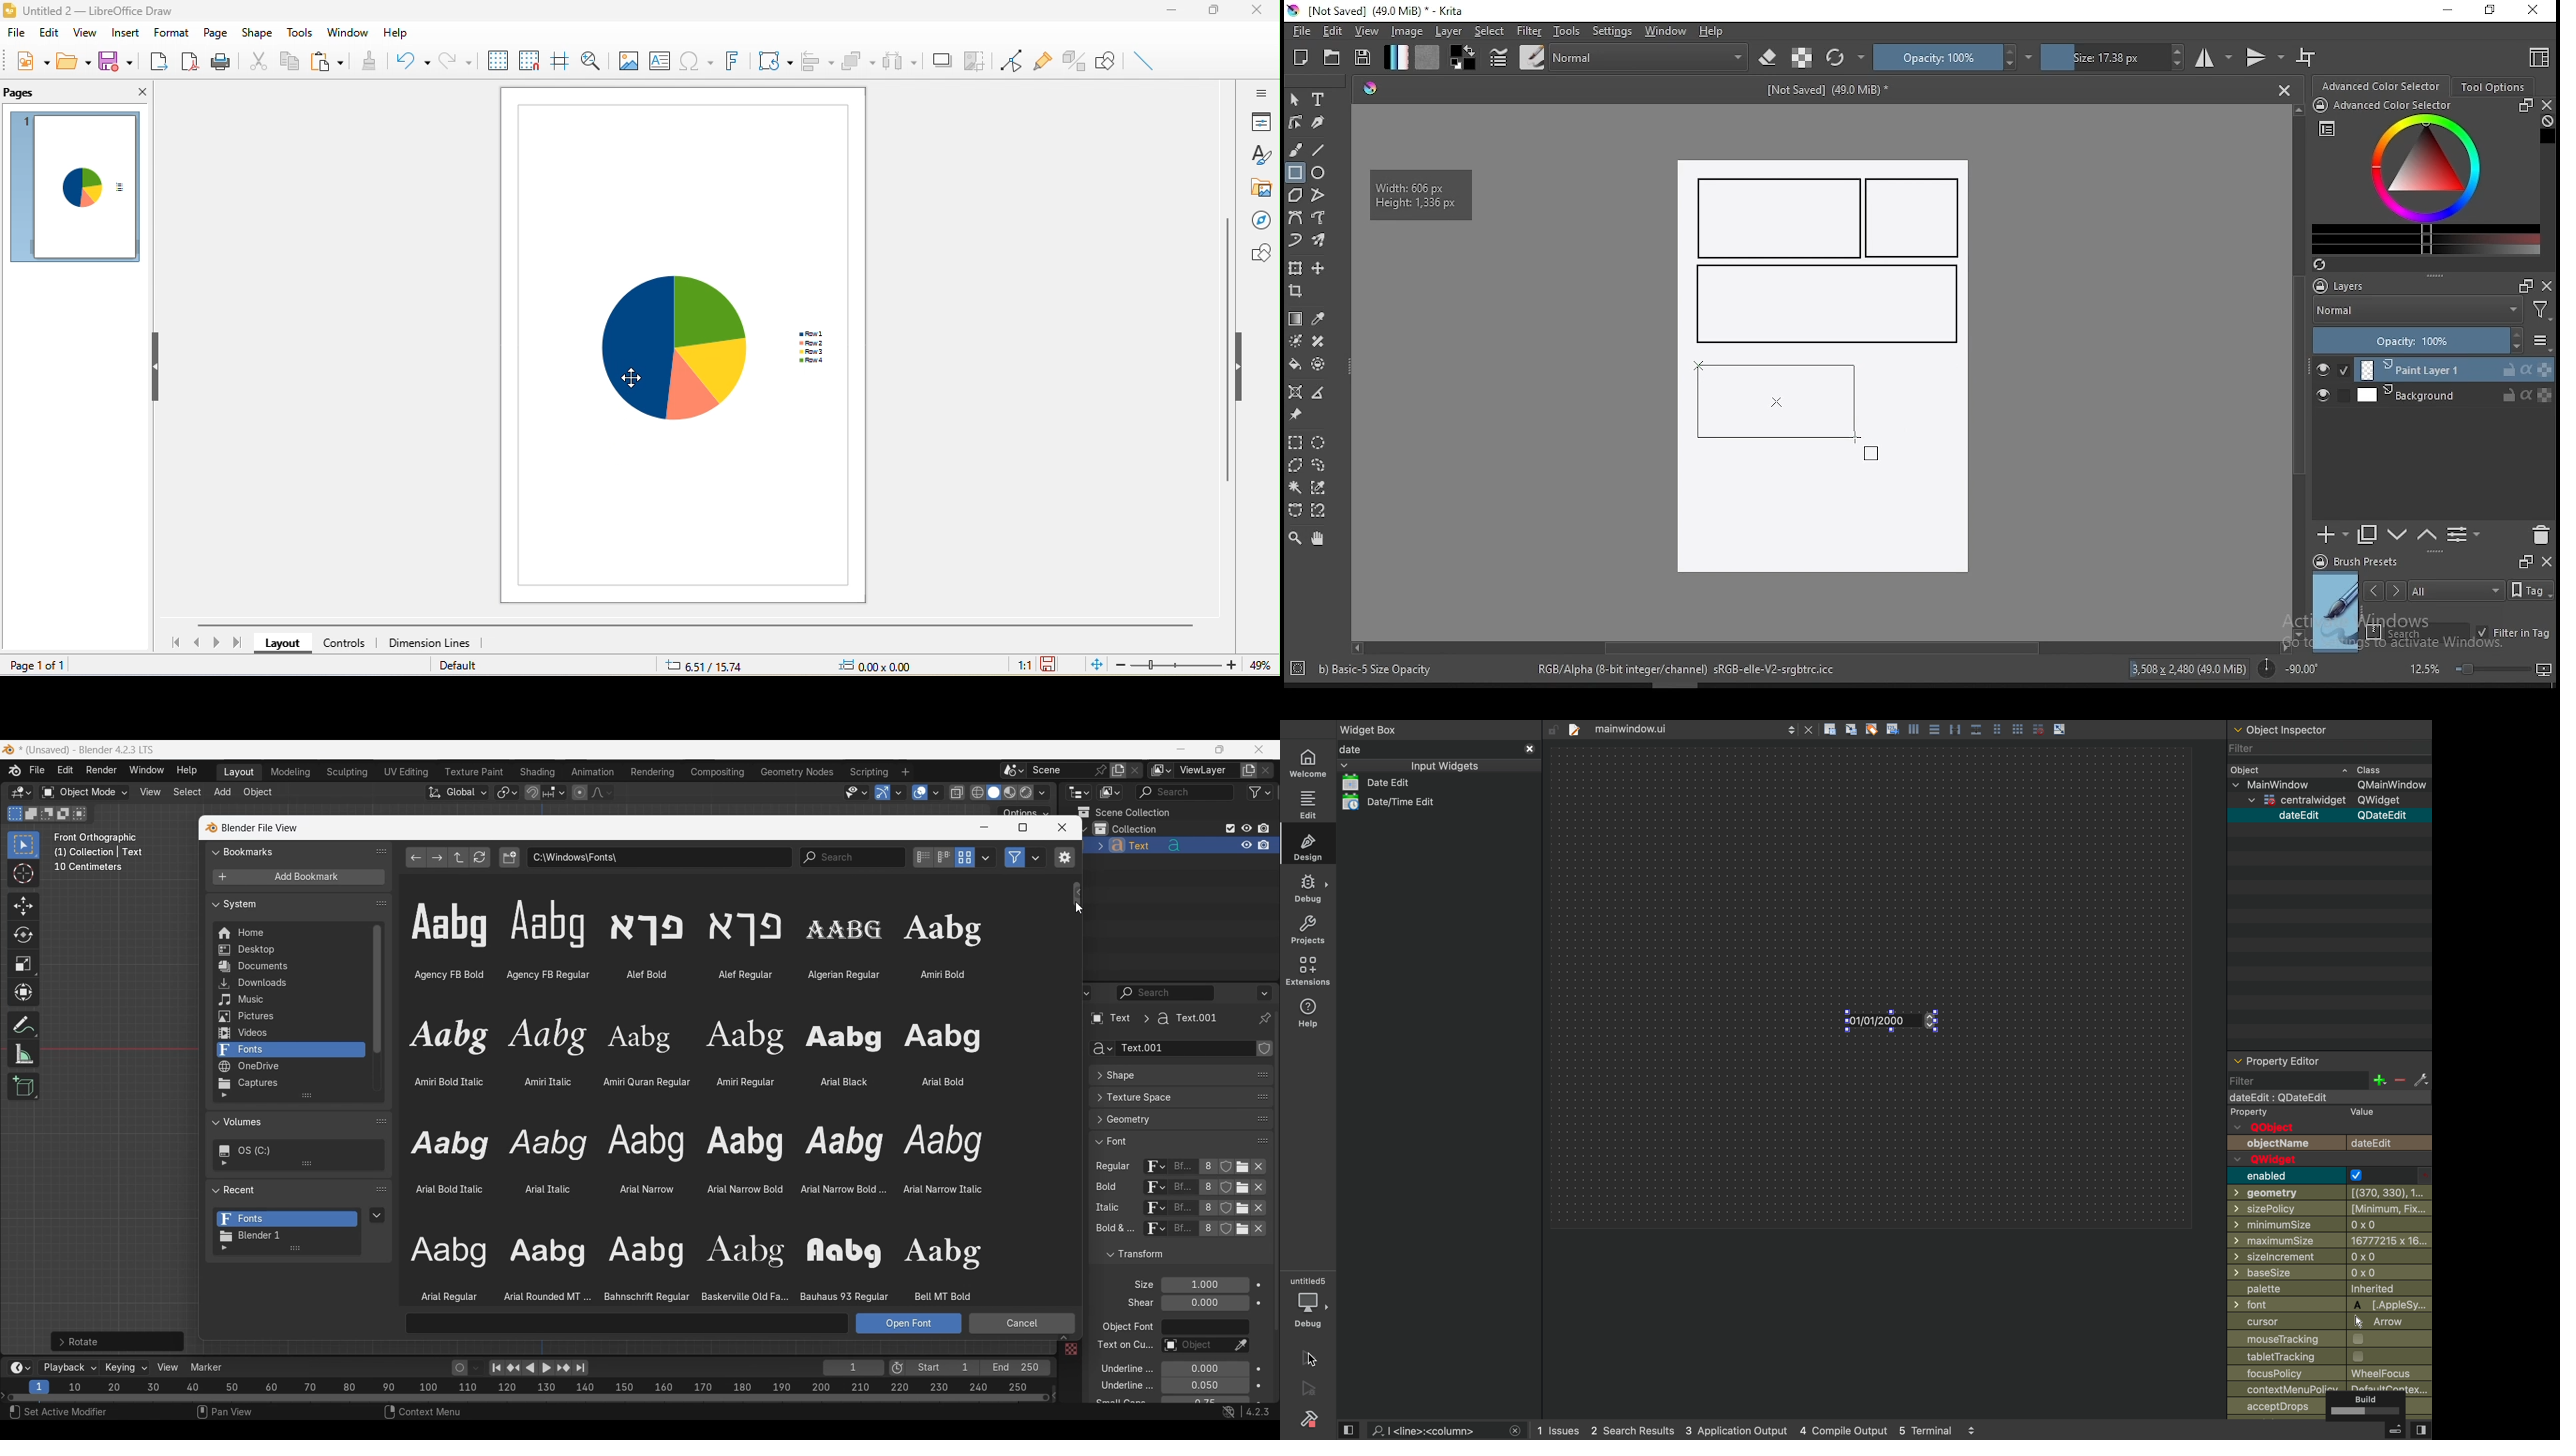 The image size is (2576, 1456). What do you see at coordinates (1044, 61) in the screenshot?
I see `gluepoint functions` at bounding box center [1044, 61].